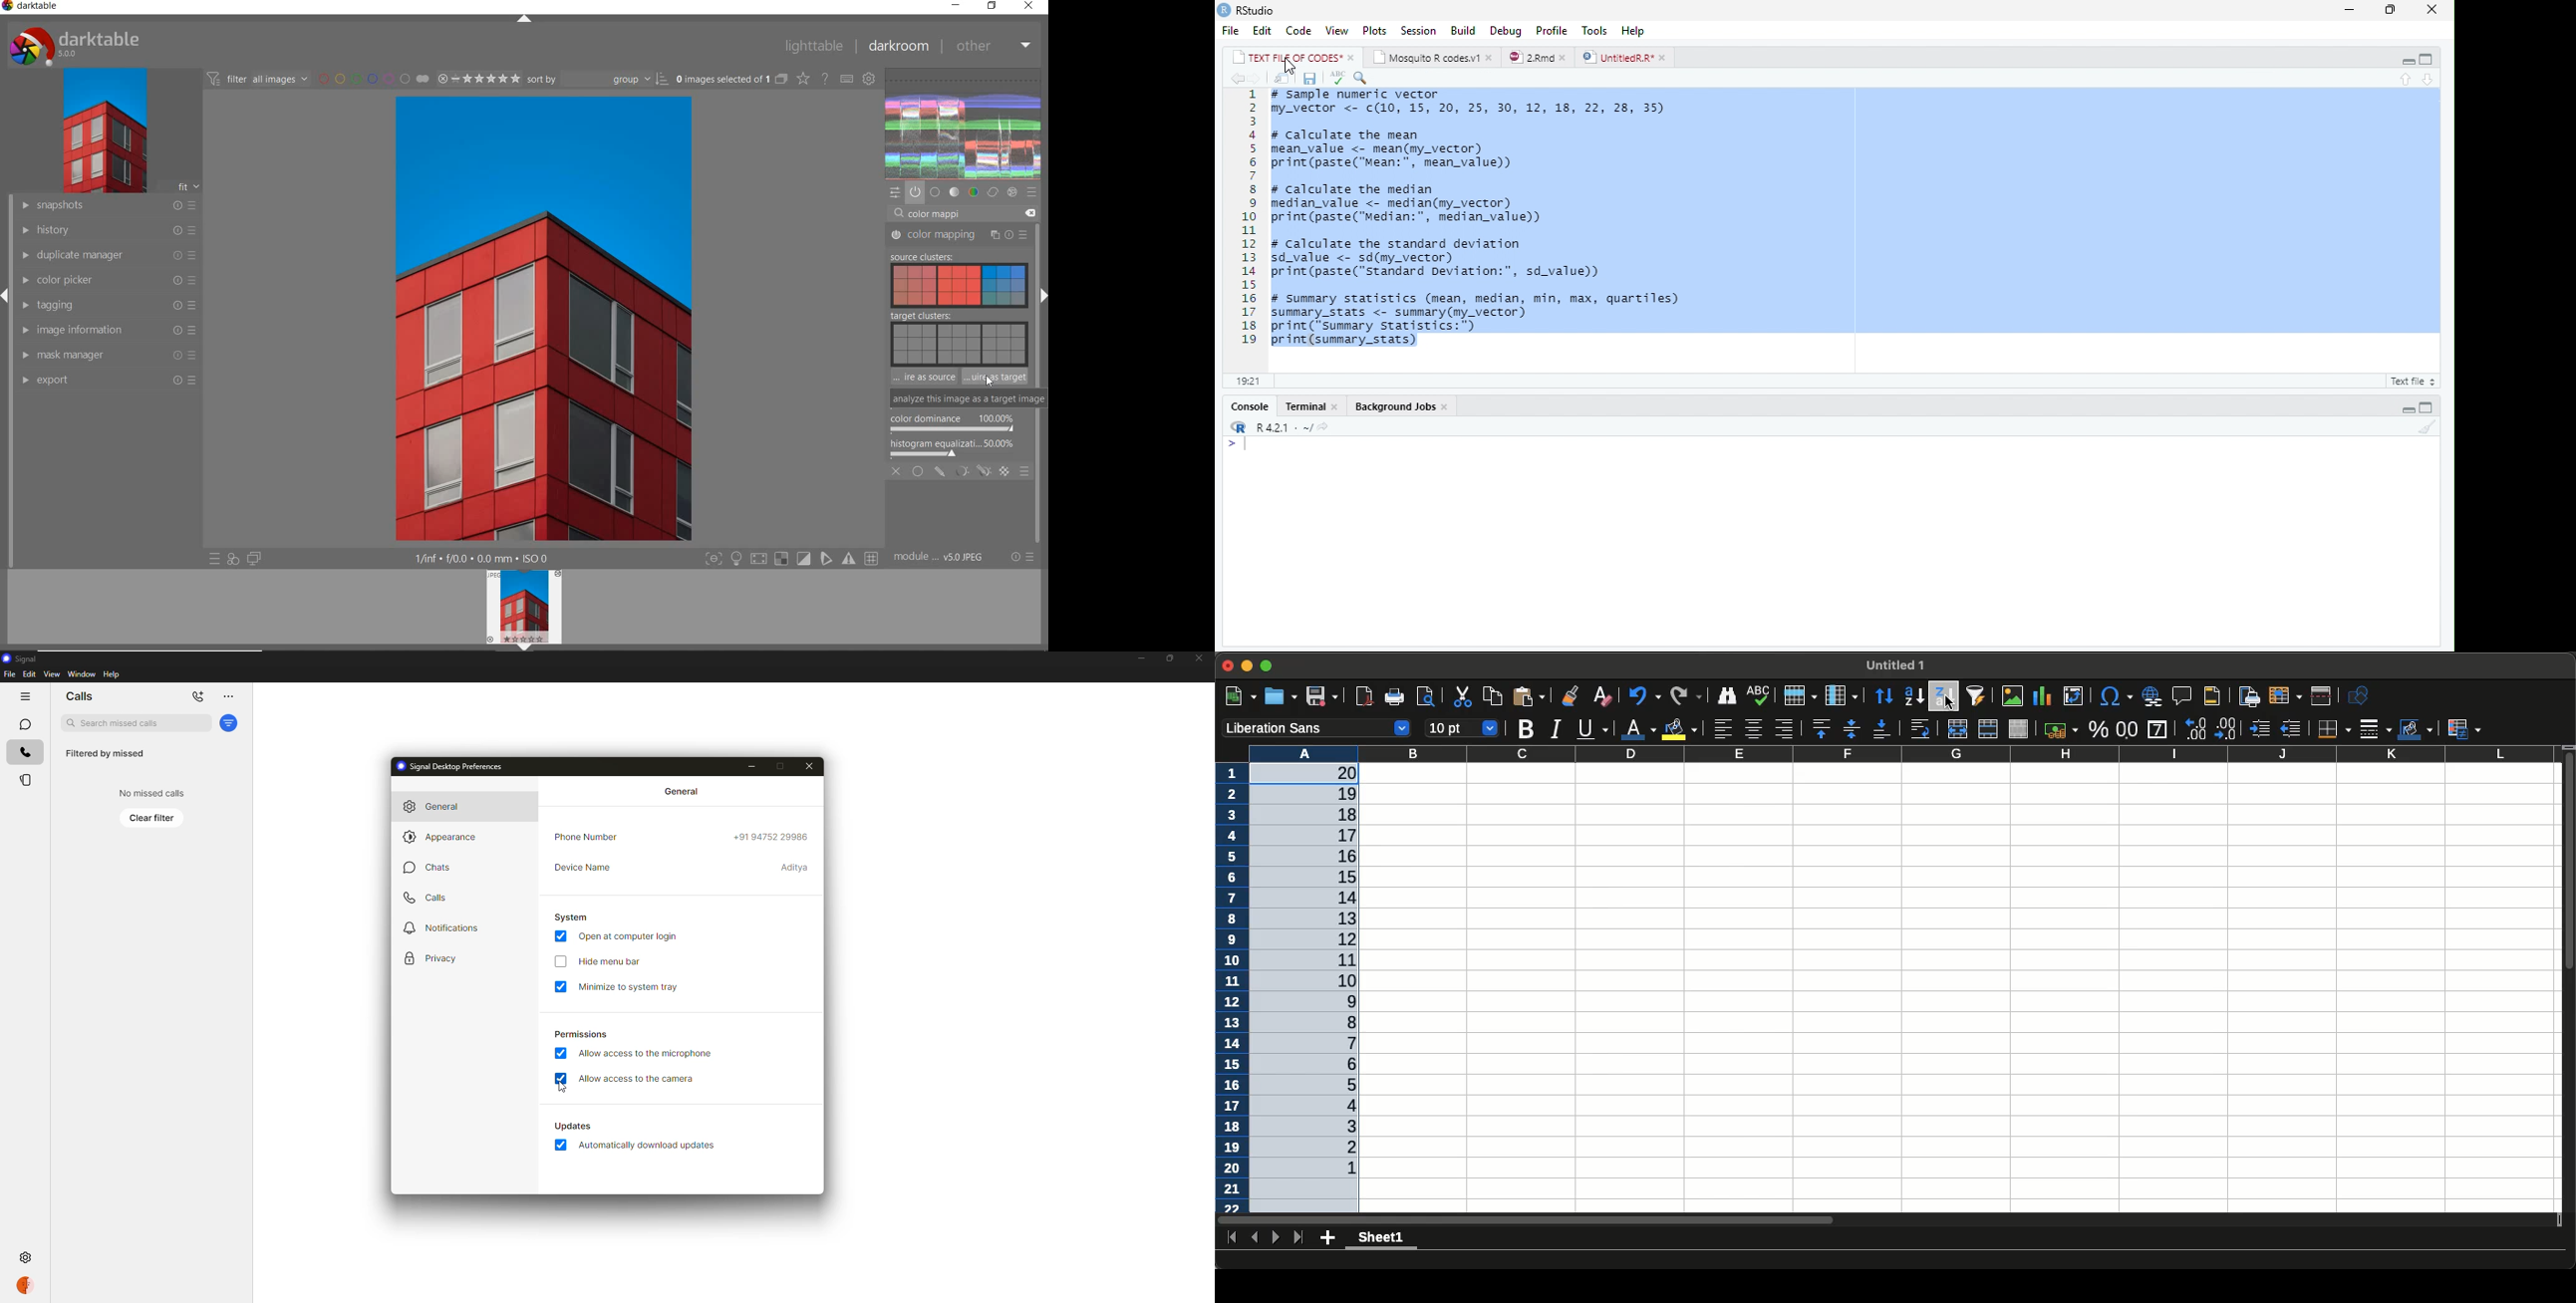  Describe the element at coordinates (1506, 30) in the screenshot. I see `debug` at that location.